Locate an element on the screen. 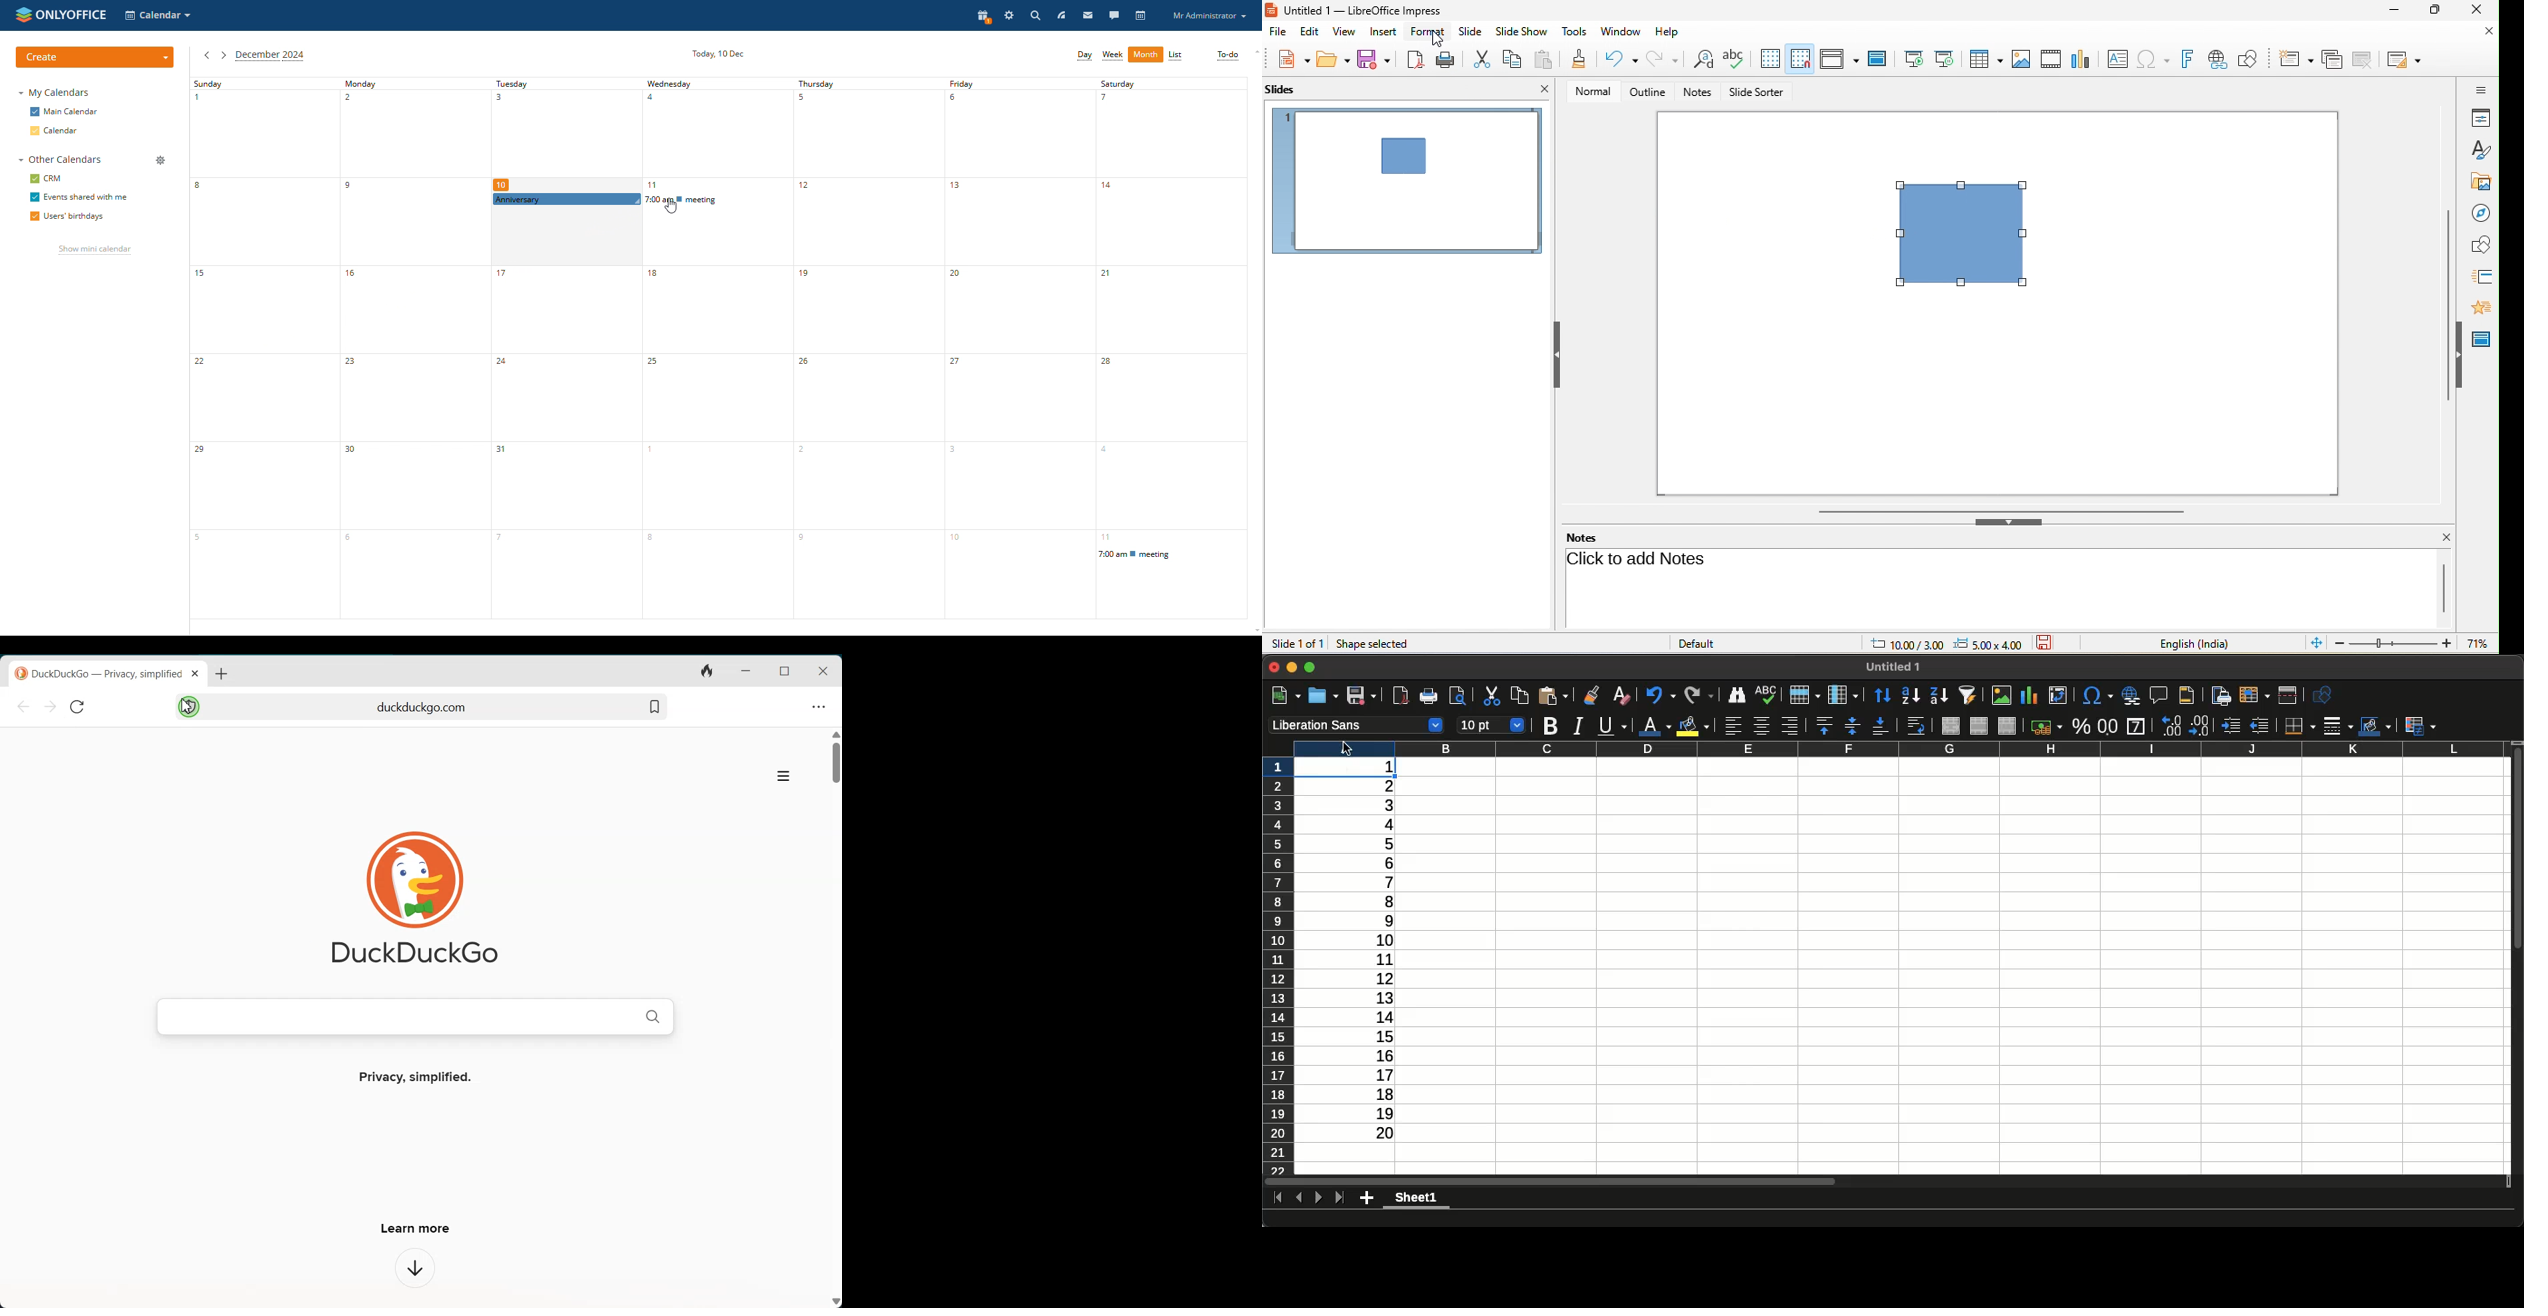 The height and width of the screenshot is (1316, 2548). friday is located at coordinates (1020, 348).